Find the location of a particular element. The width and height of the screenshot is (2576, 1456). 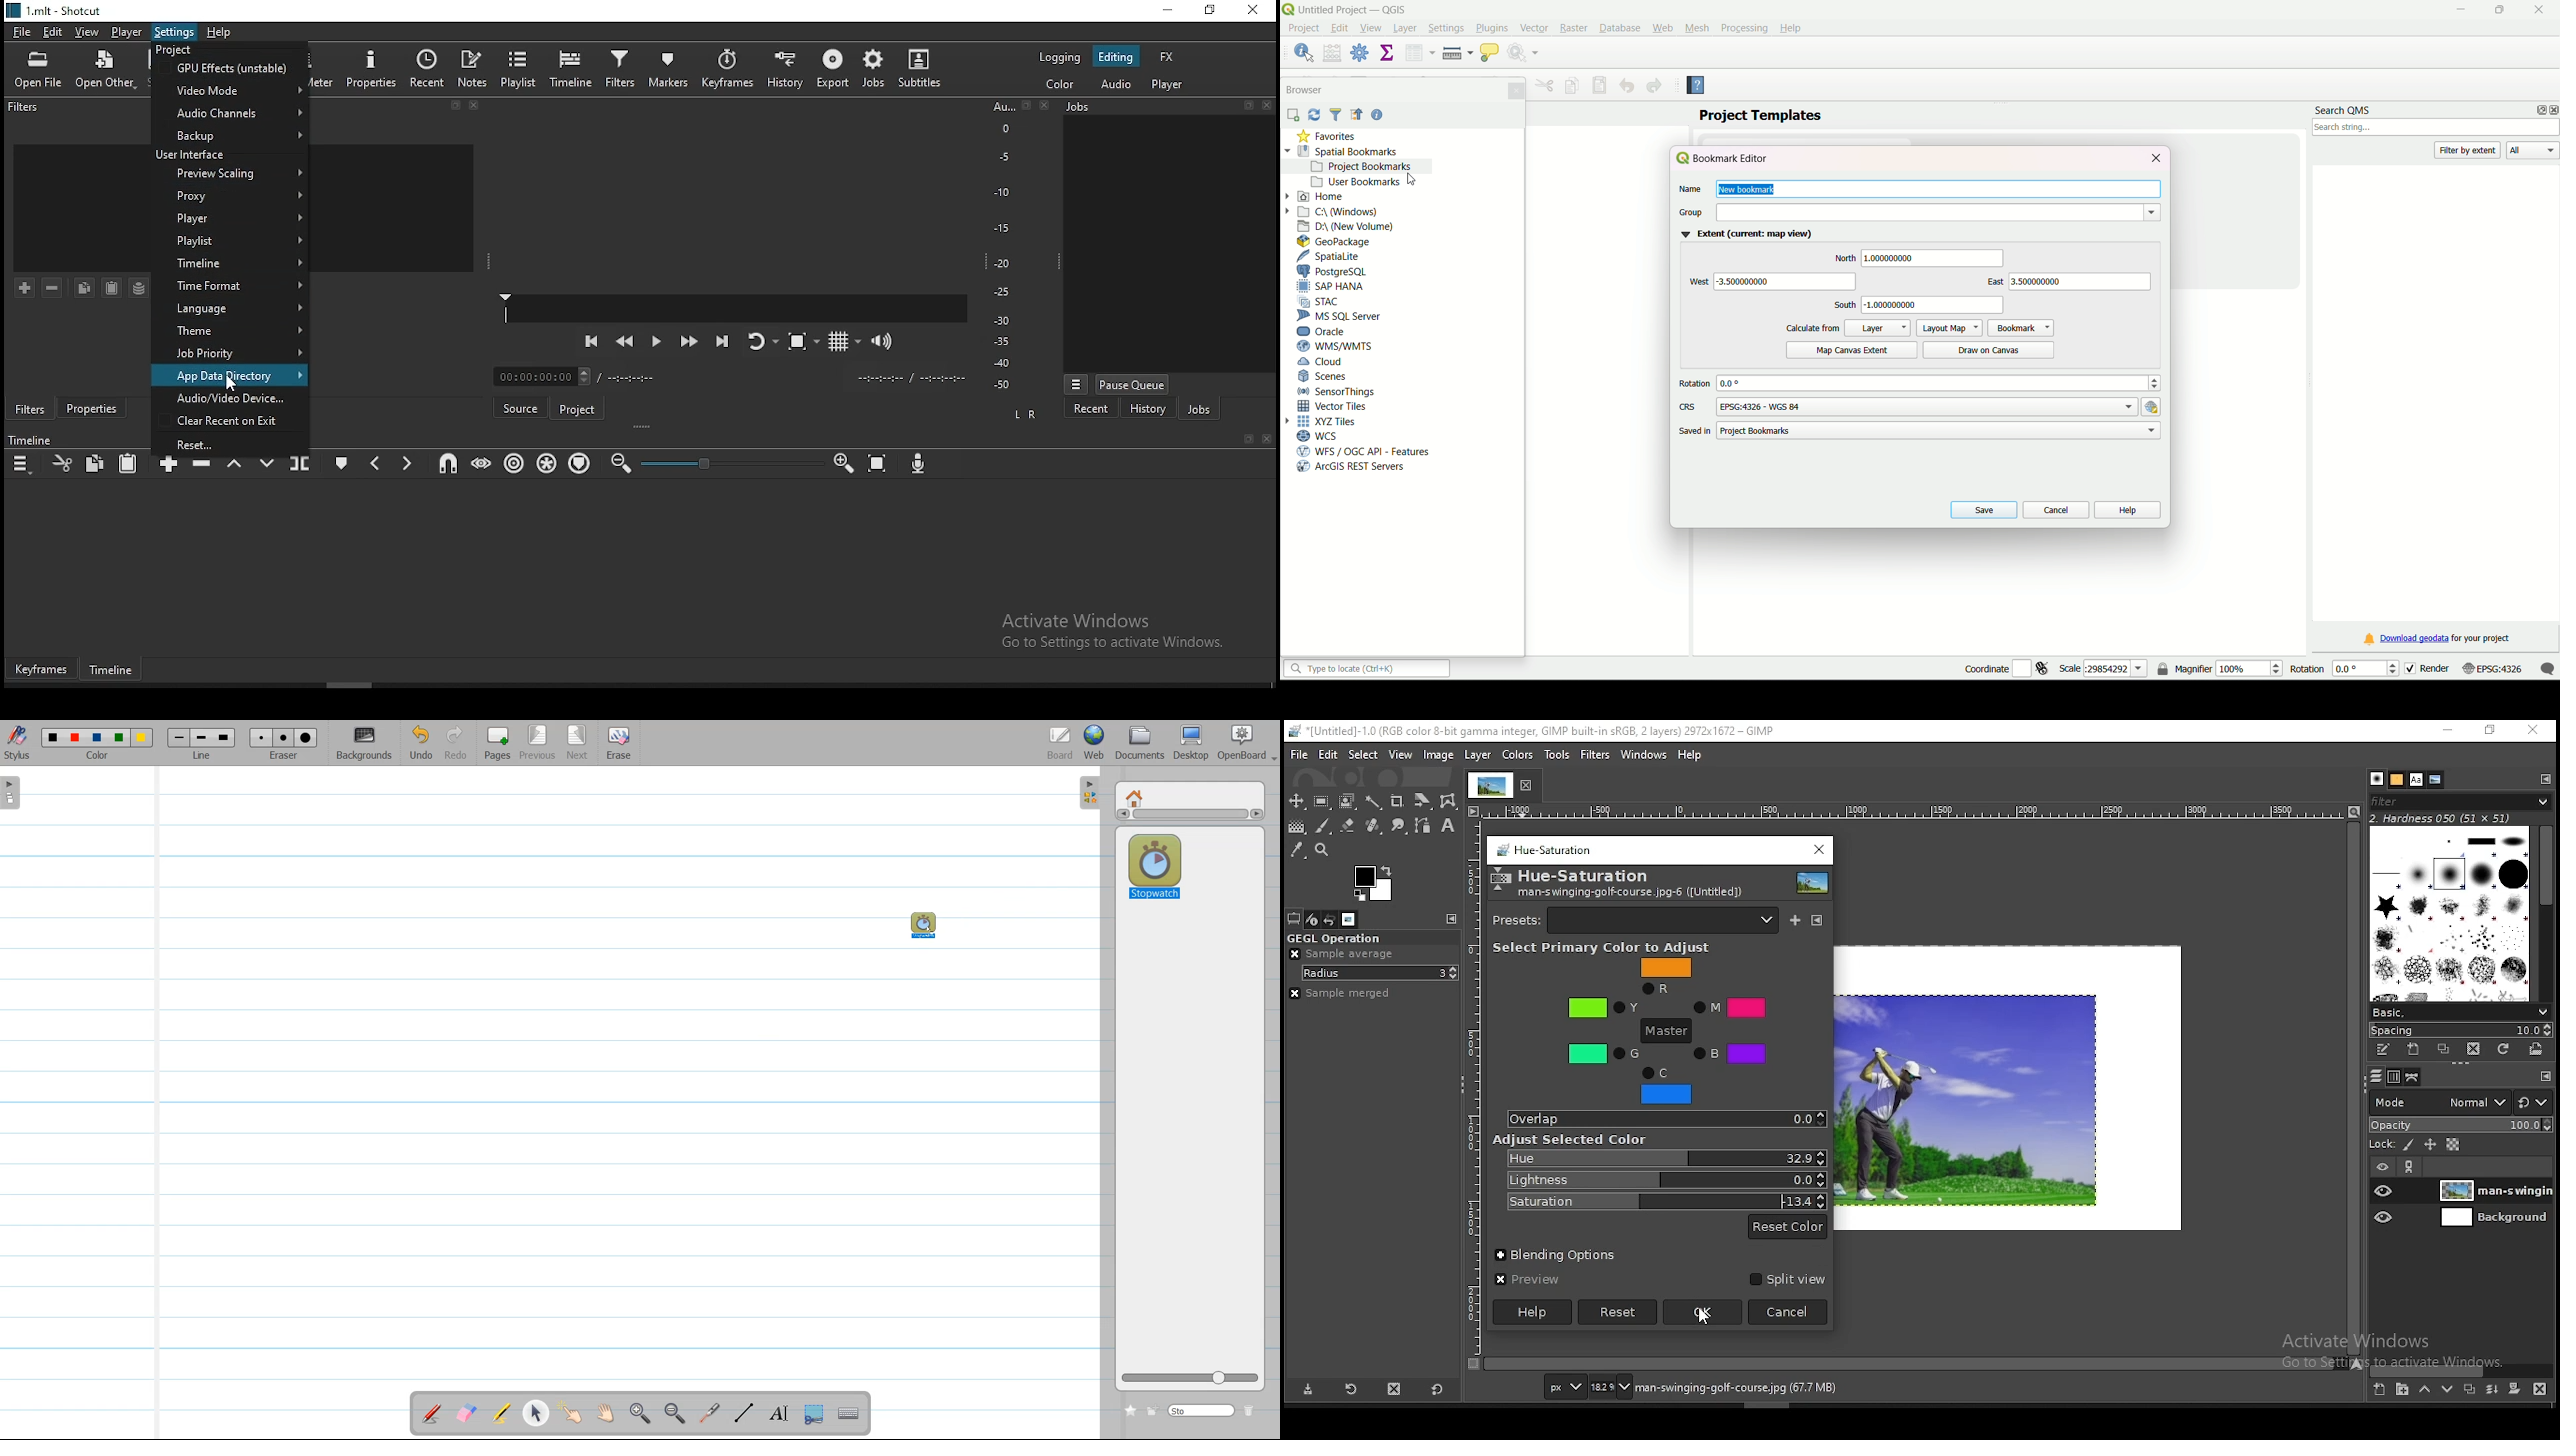

scroll bar is located at coordinates (378, 686).